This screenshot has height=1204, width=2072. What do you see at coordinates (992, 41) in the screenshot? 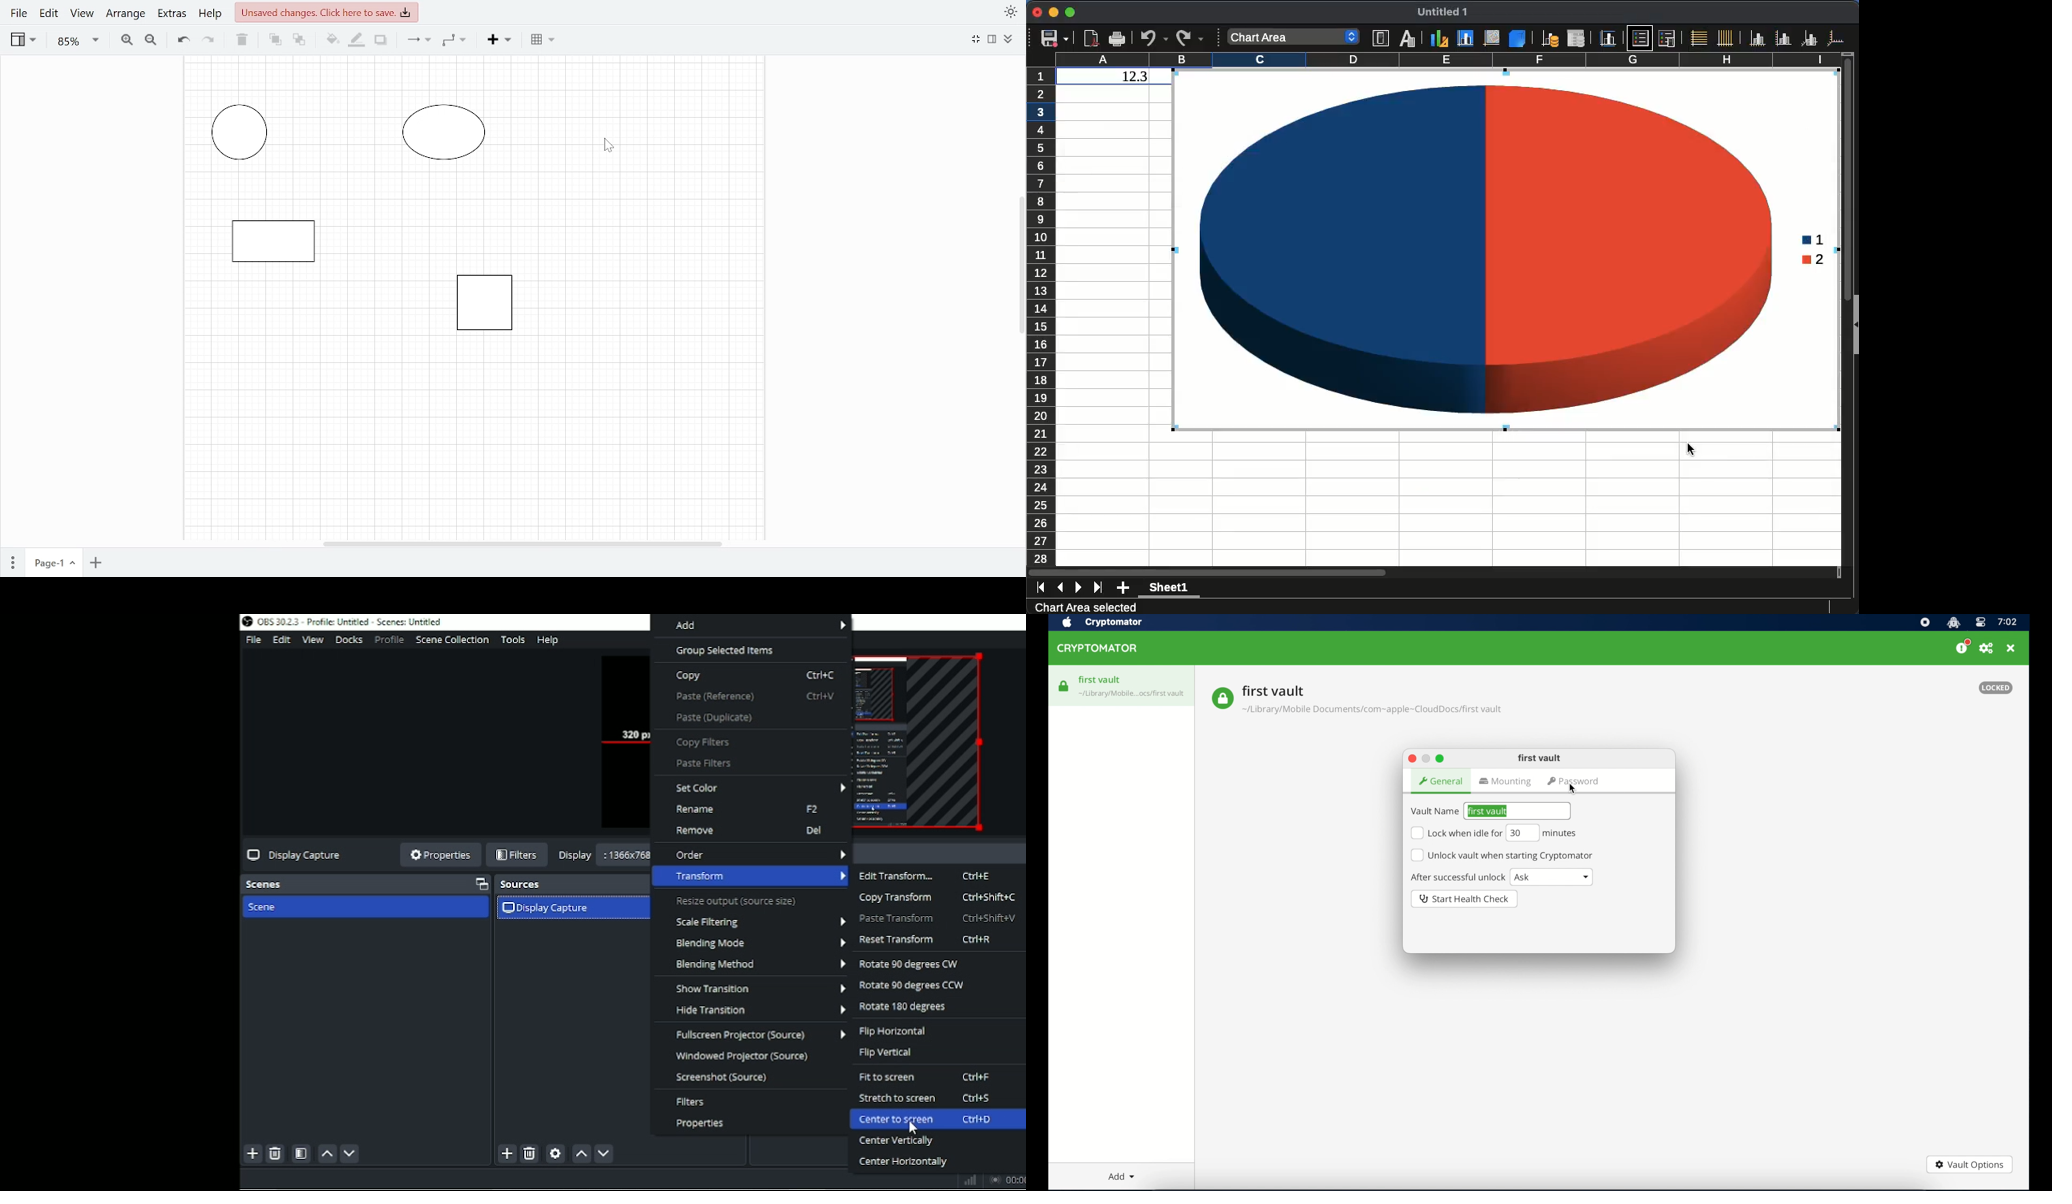
I see `Format` at bounding box center [992, 41].